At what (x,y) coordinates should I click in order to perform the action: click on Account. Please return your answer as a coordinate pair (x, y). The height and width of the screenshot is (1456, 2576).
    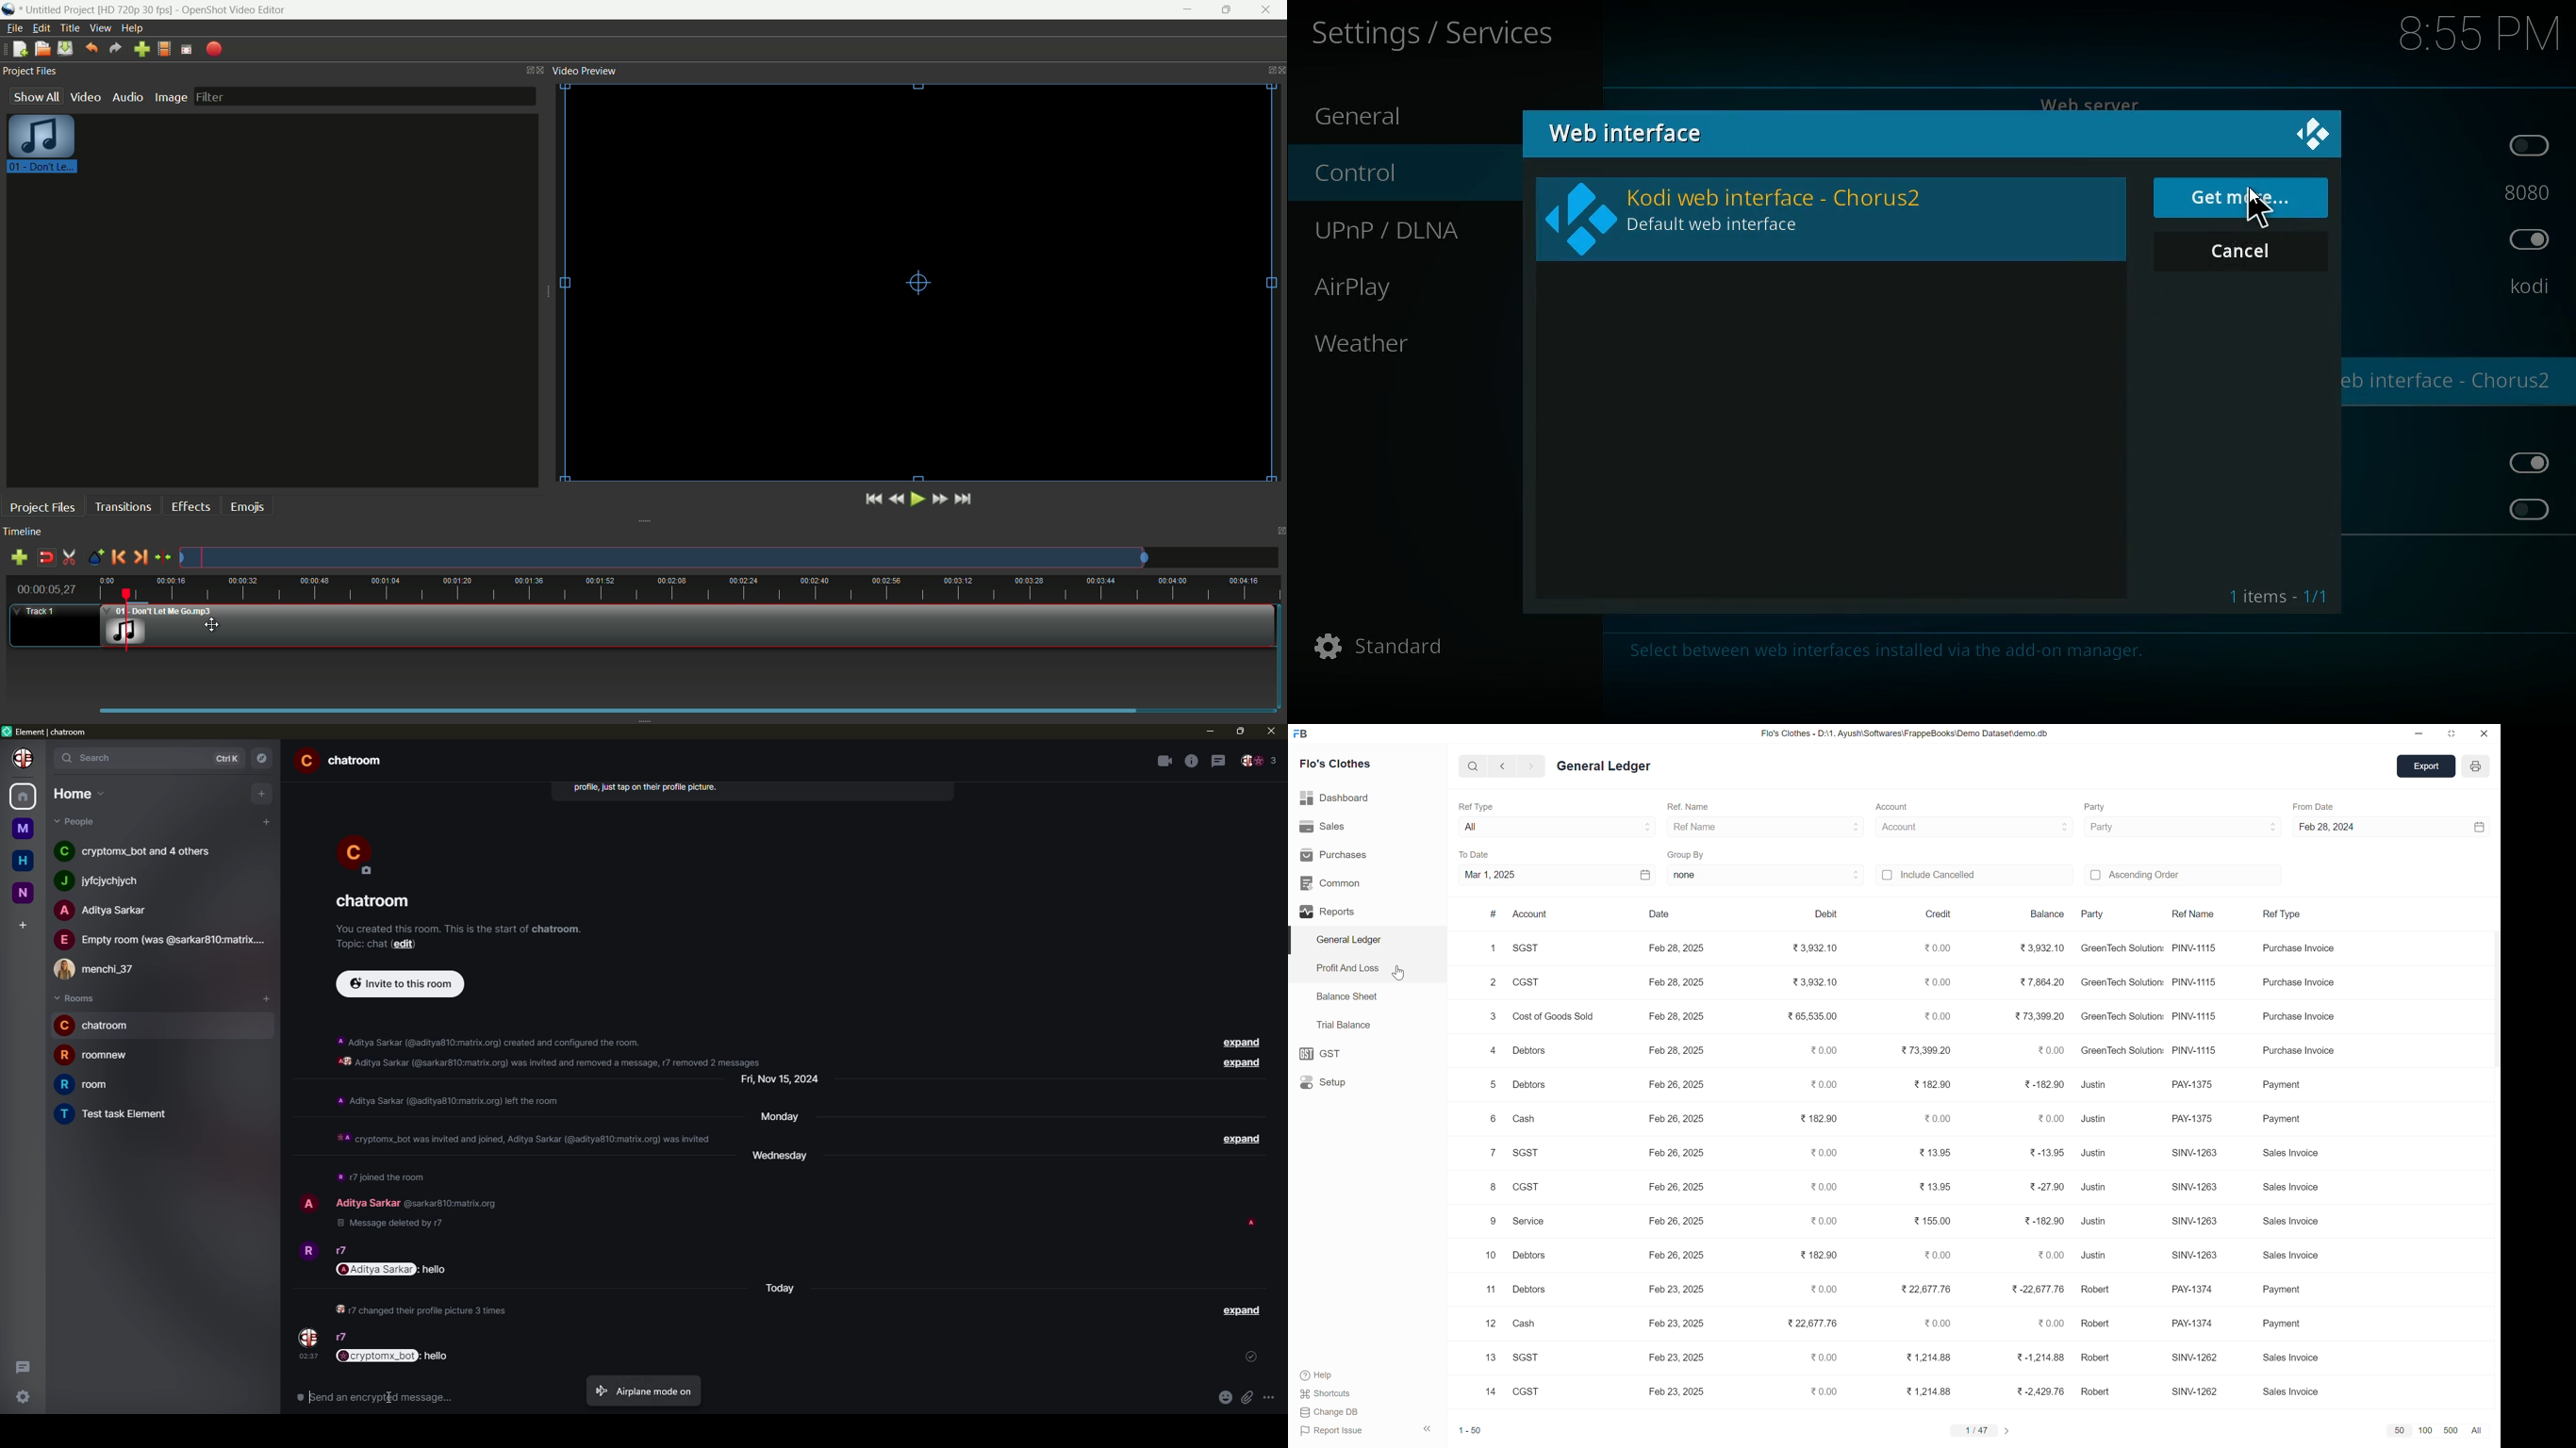
    Looking at the image, I should click on (1906, 829).